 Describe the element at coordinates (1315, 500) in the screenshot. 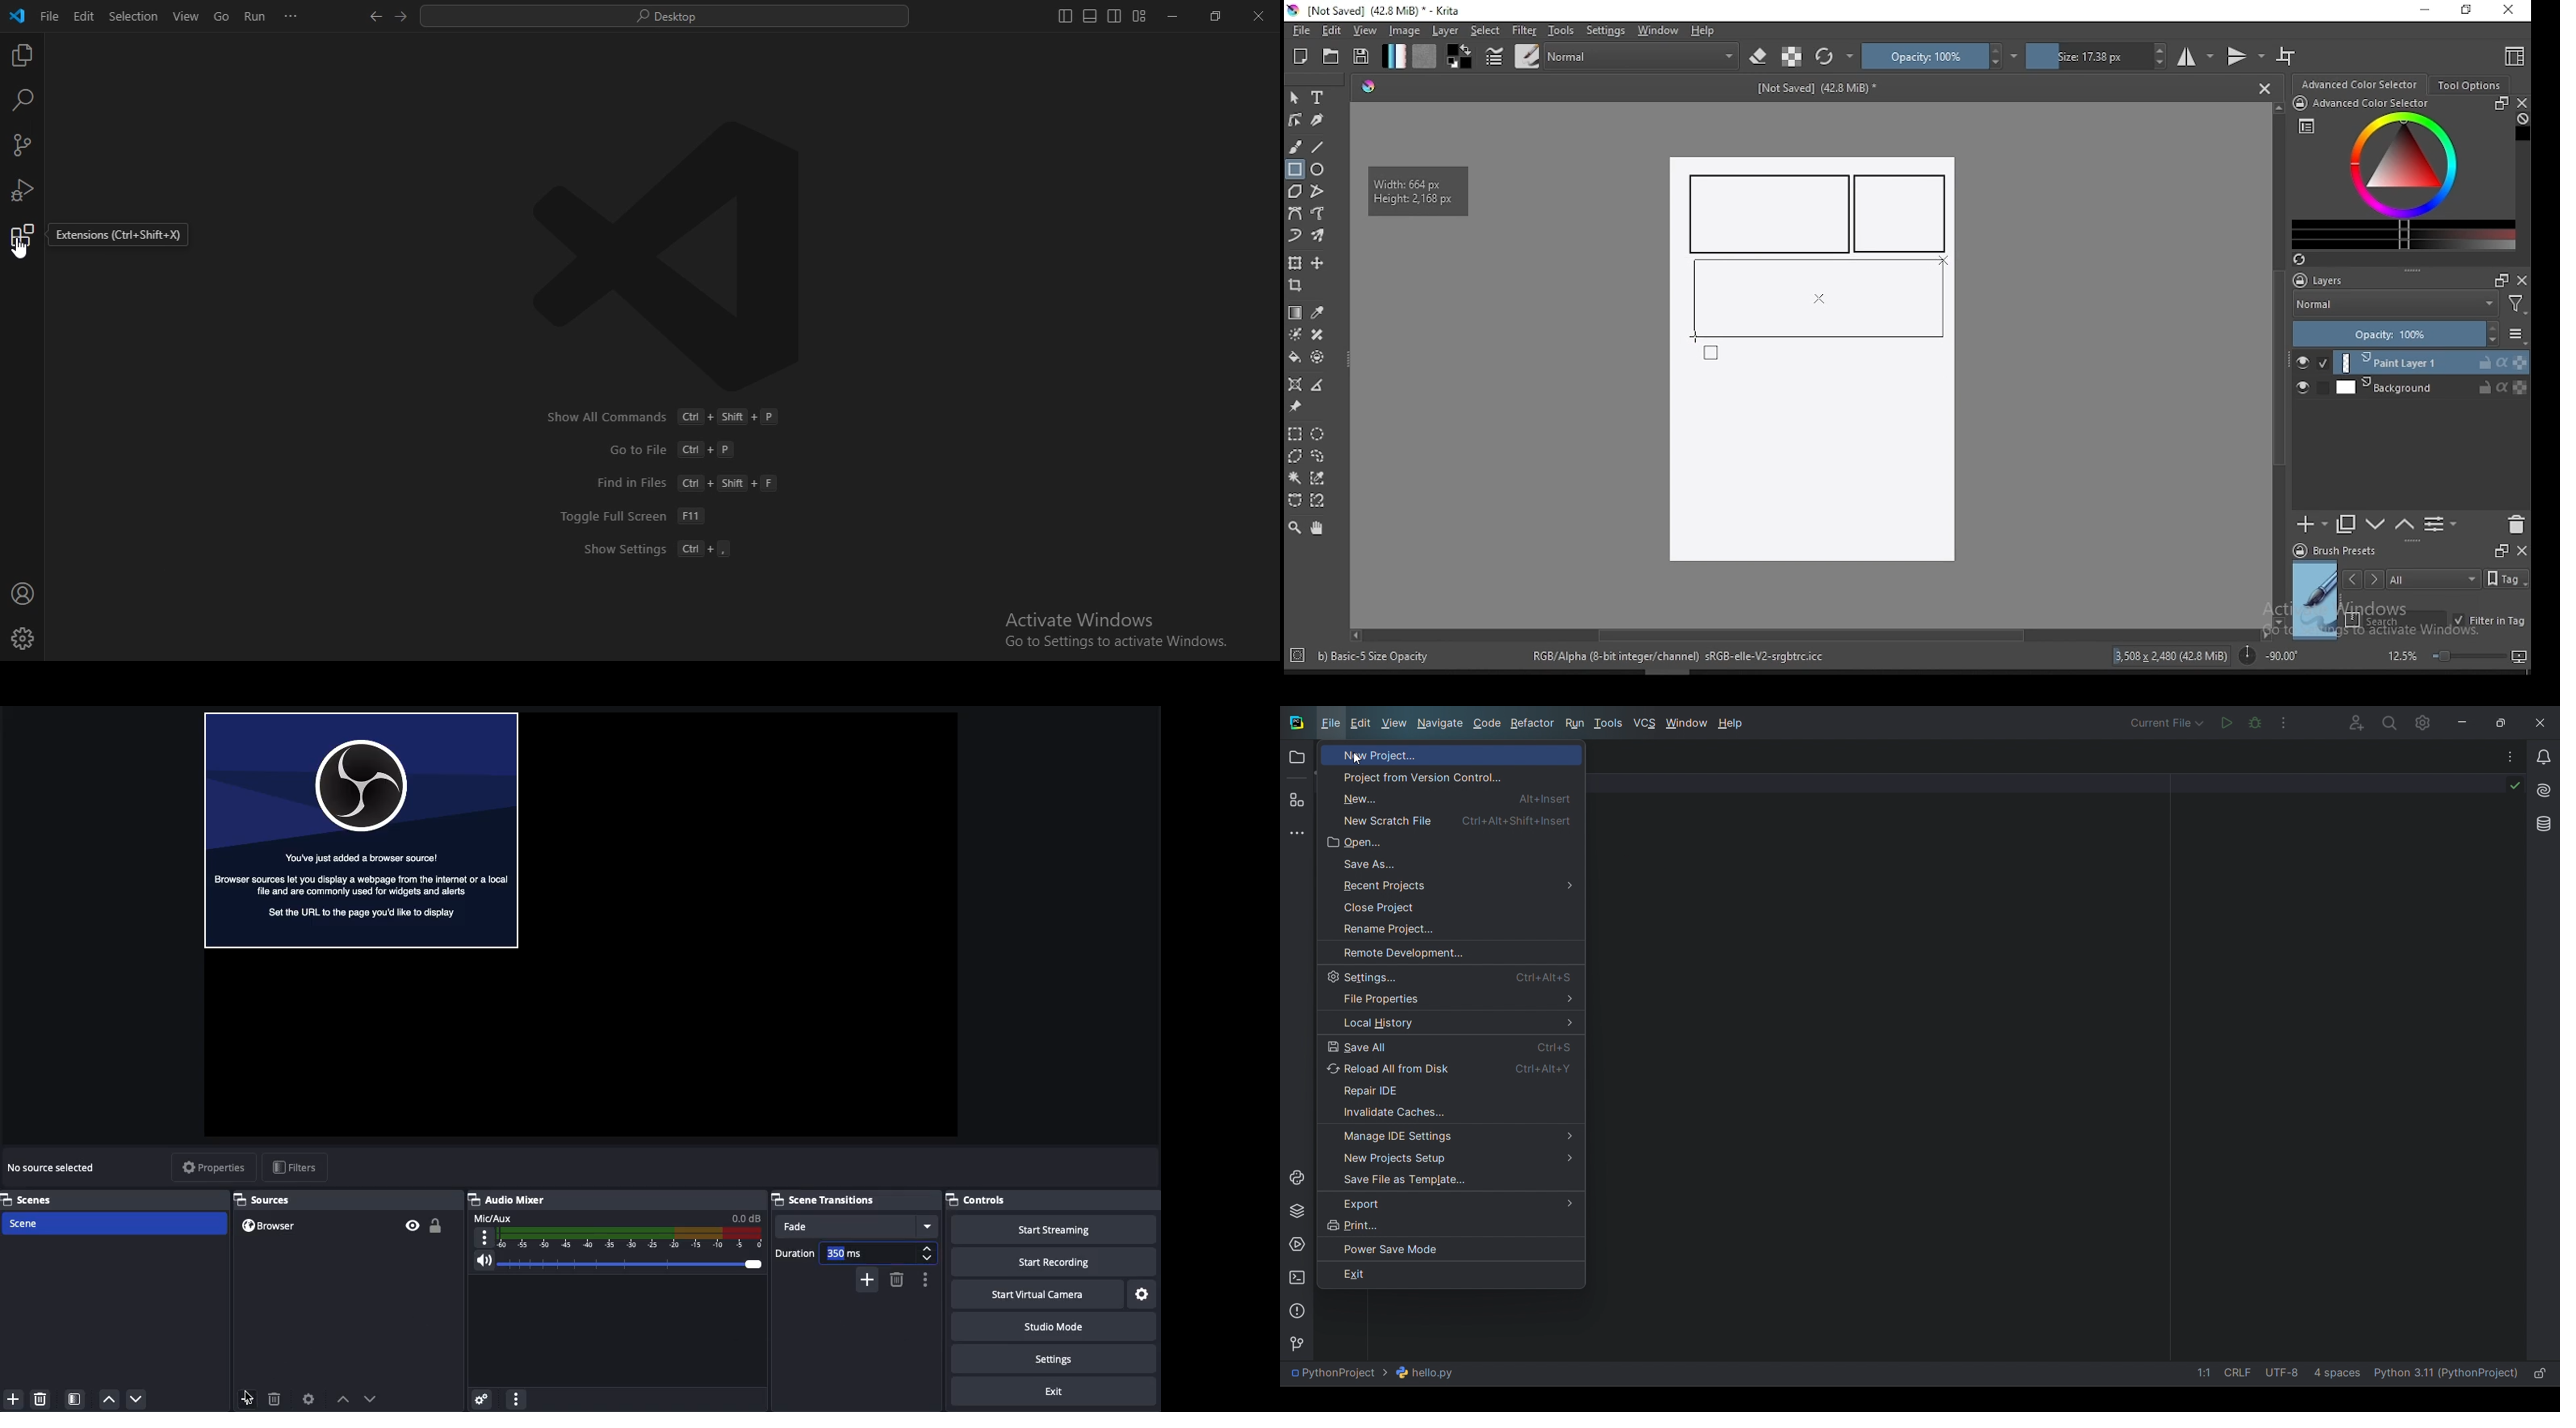

I see `magnetic curve selection tool` at that location.